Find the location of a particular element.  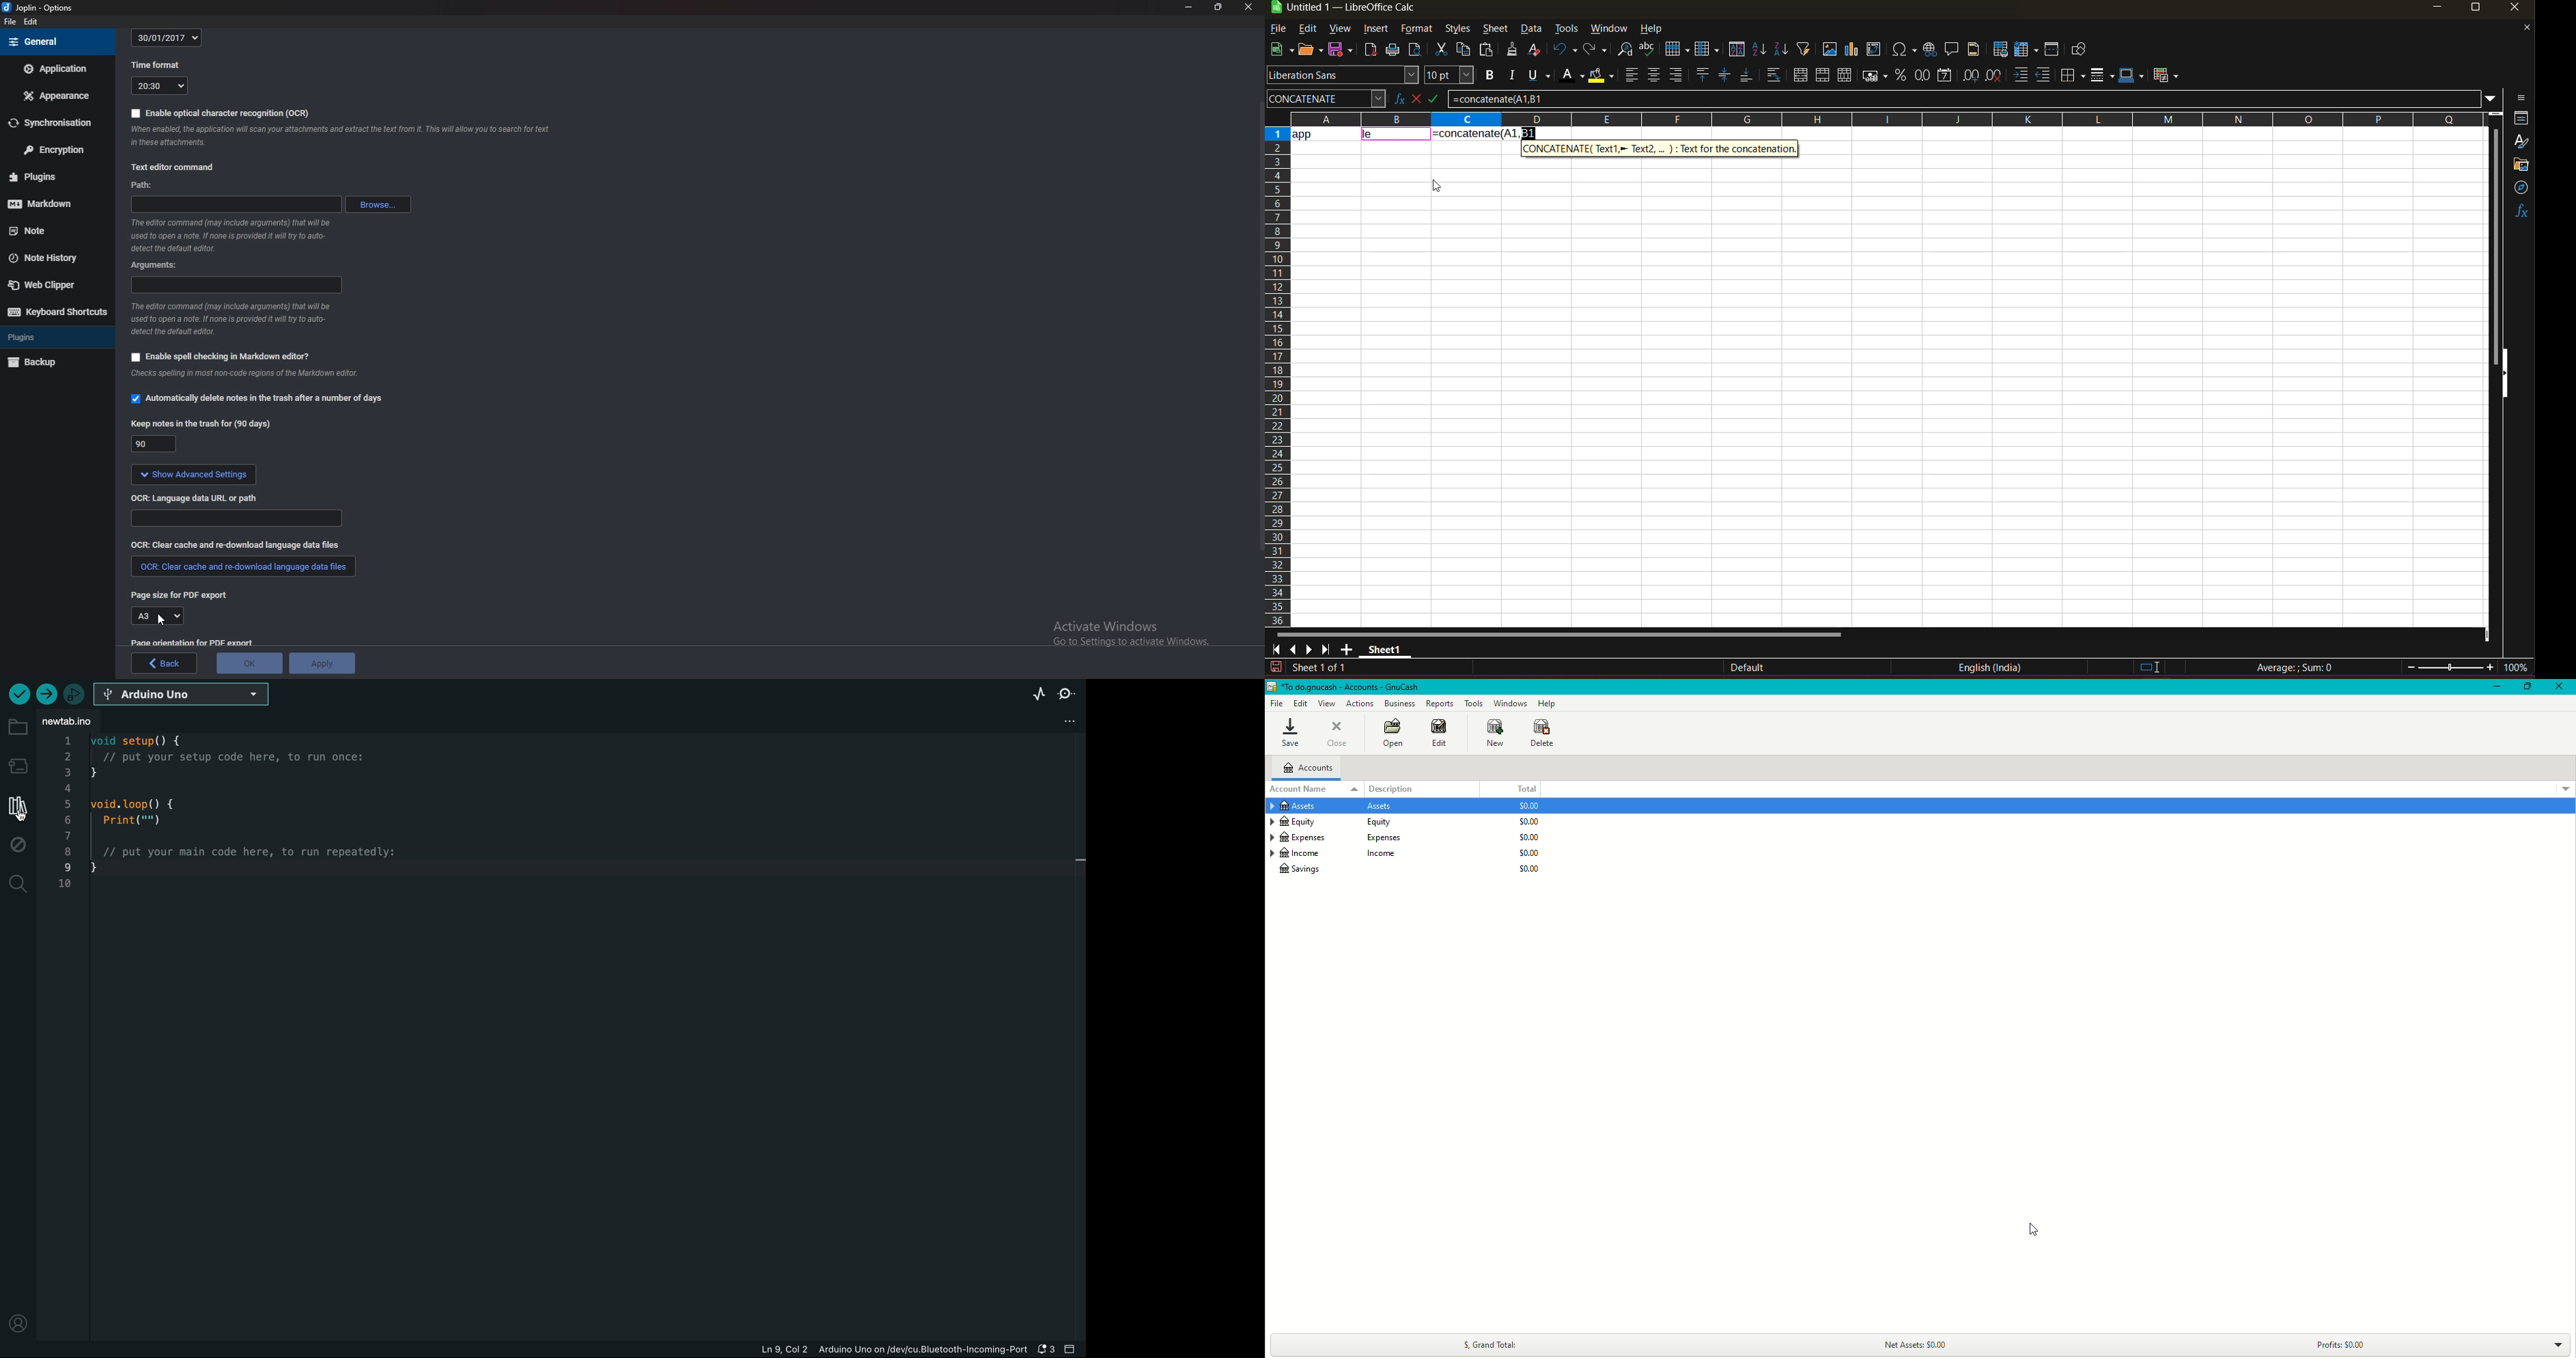

format as percent is located at coordinates (1903, 75).